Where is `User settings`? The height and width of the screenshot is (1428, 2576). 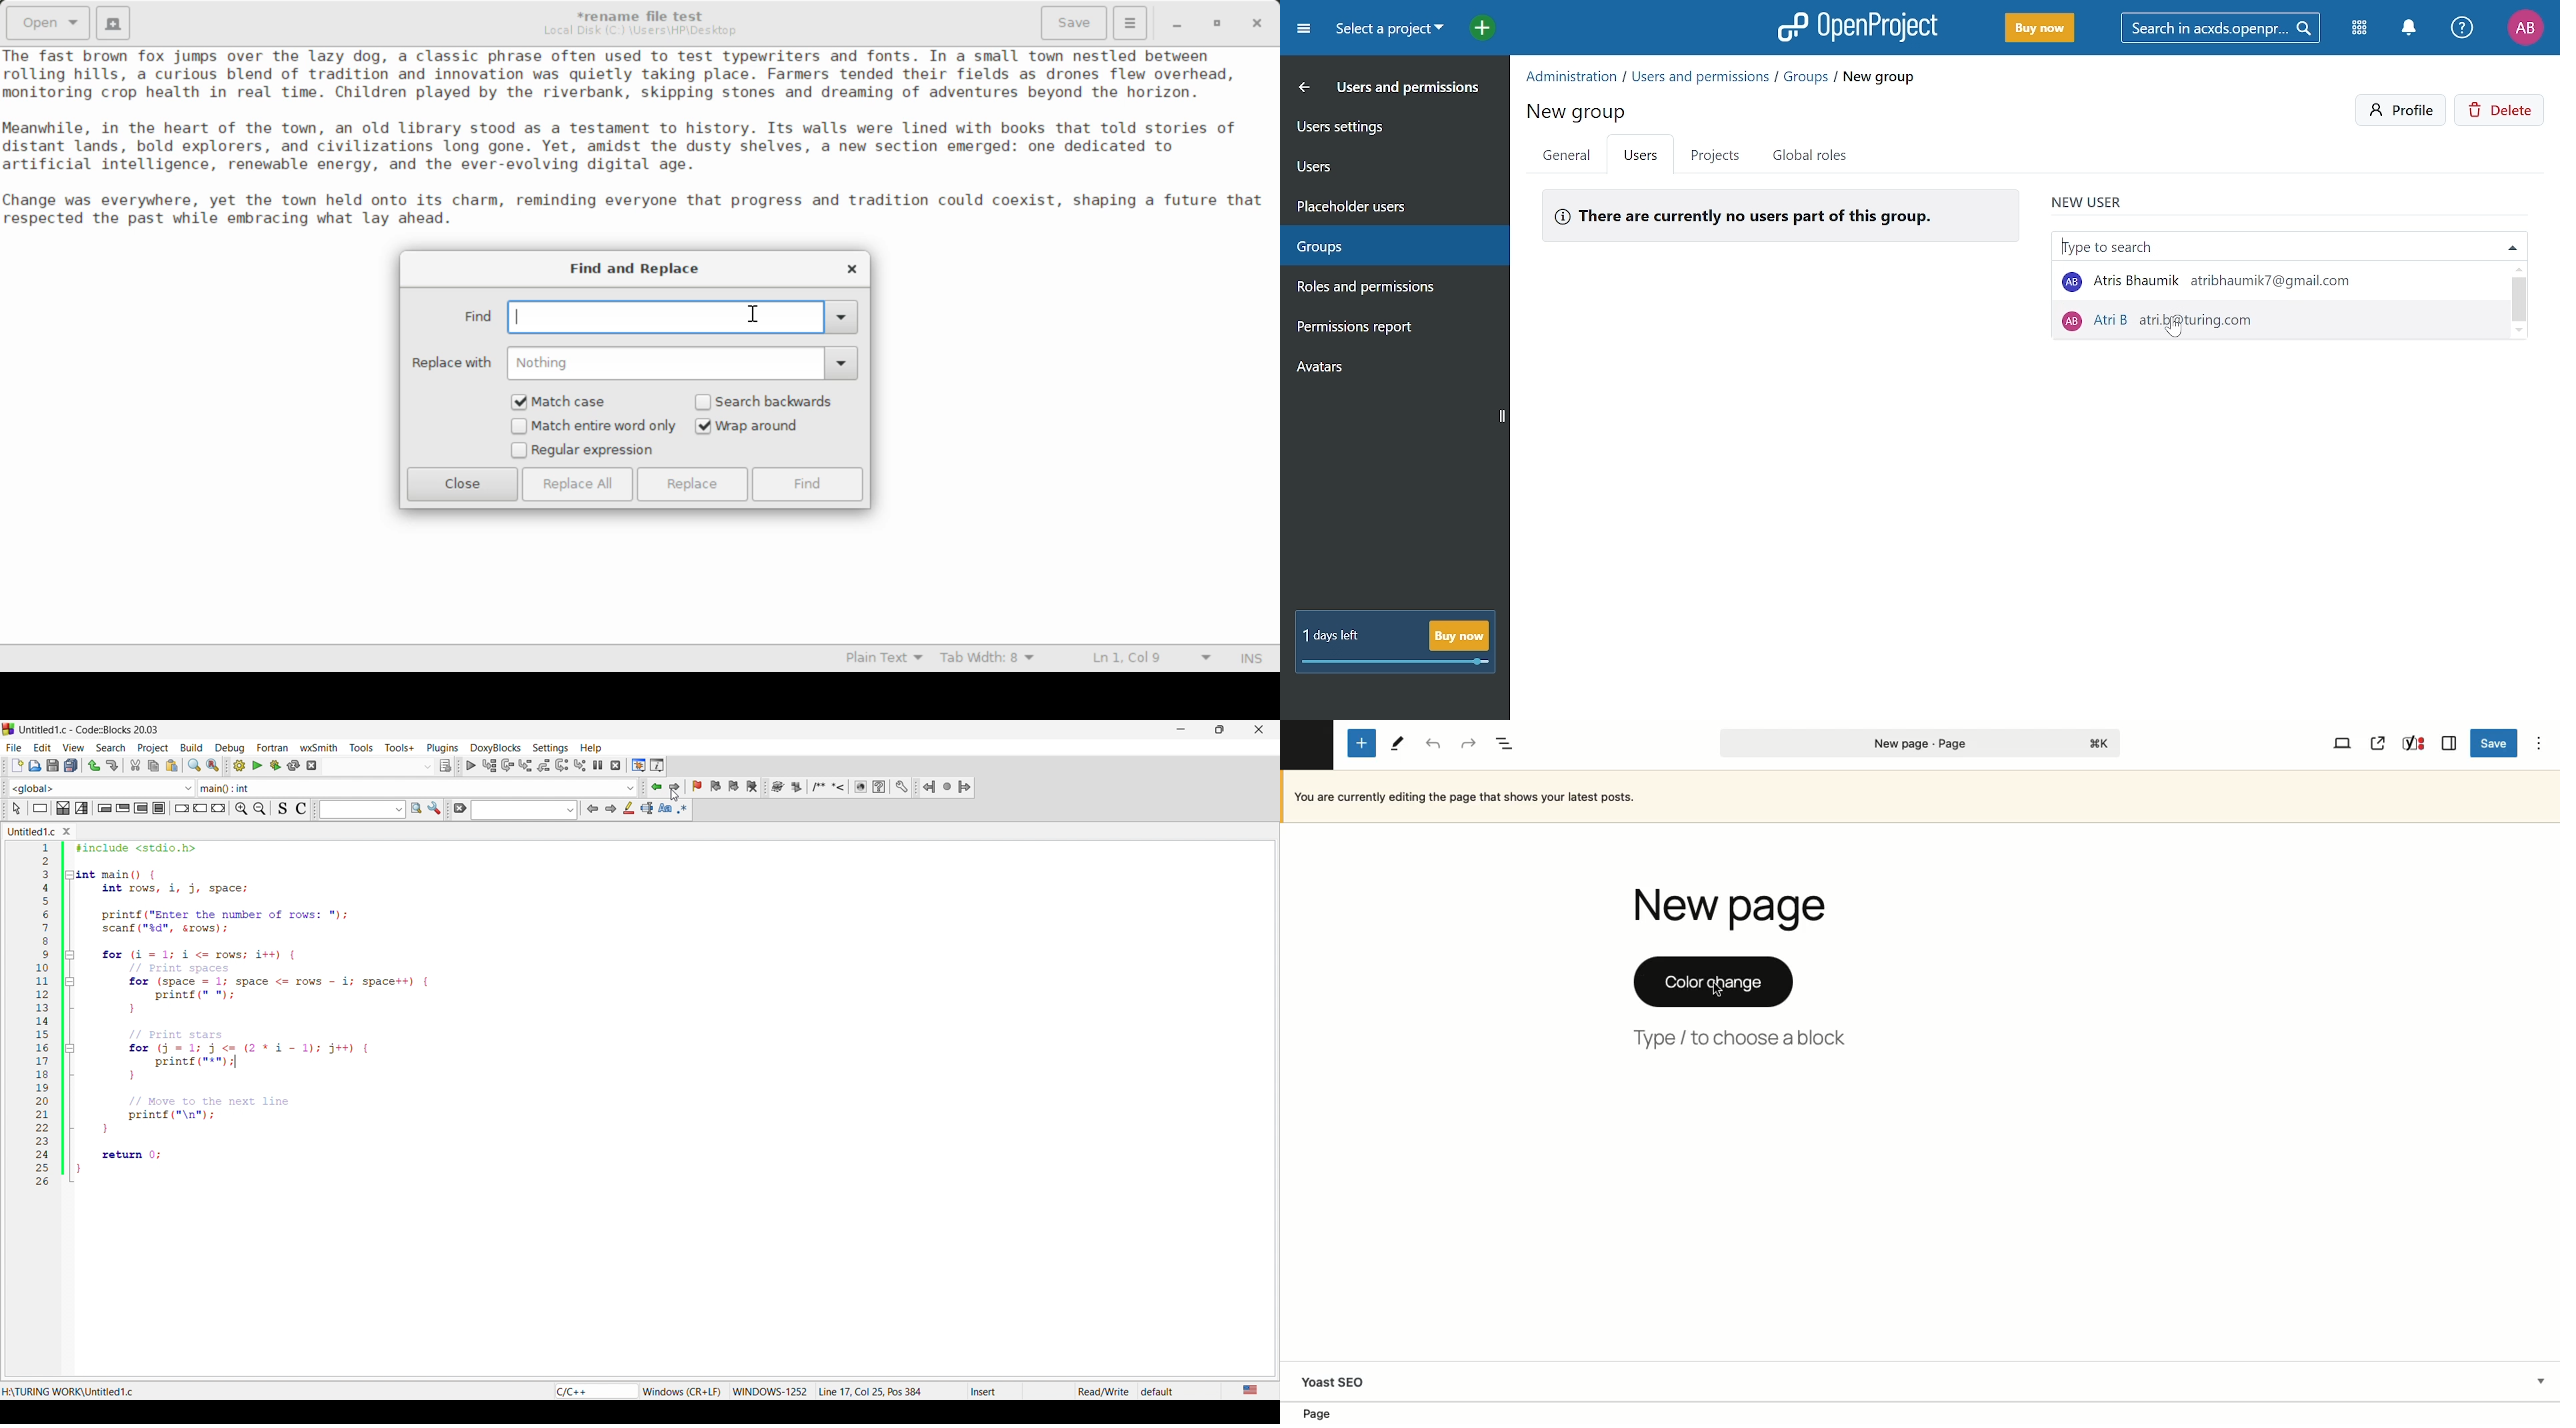
User settings is located at coordinates (1393, 125).